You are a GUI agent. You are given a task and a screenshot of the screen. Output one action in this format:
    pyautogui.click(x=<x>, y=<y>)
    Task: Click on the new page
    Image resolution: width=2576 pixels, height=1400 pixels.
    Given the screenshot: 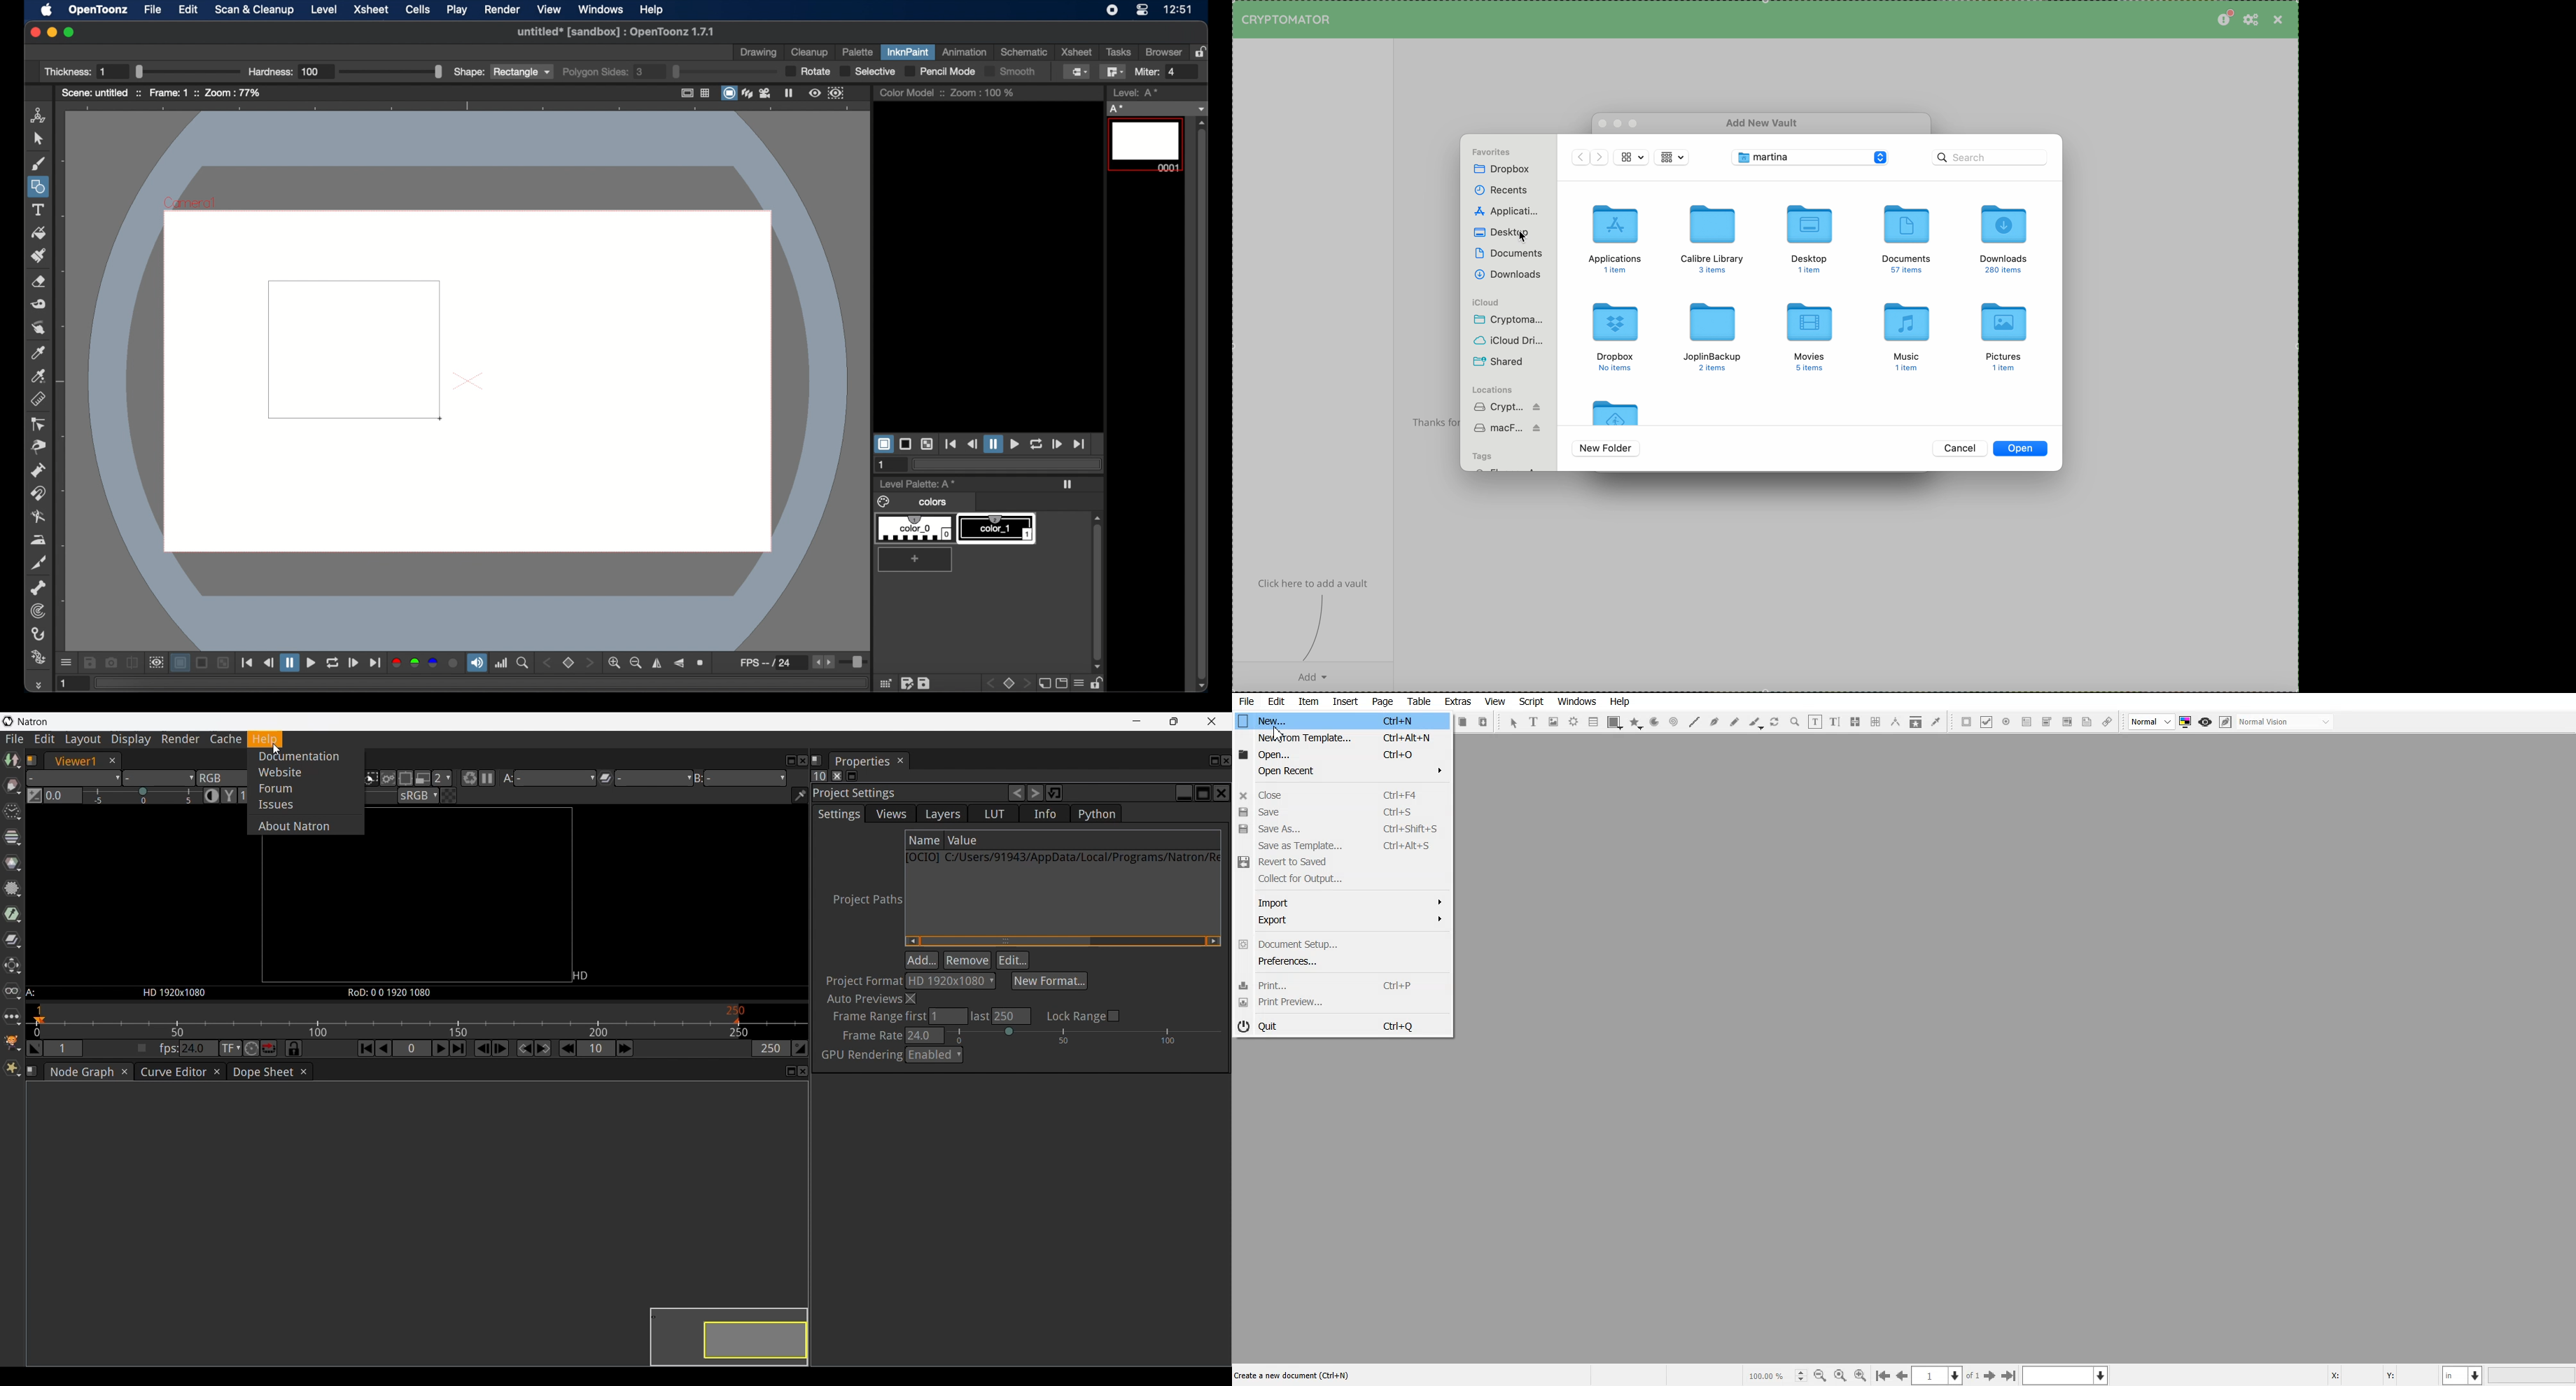 What is the action you would take?
    pyautogui.click(x=1043, y=682)
    